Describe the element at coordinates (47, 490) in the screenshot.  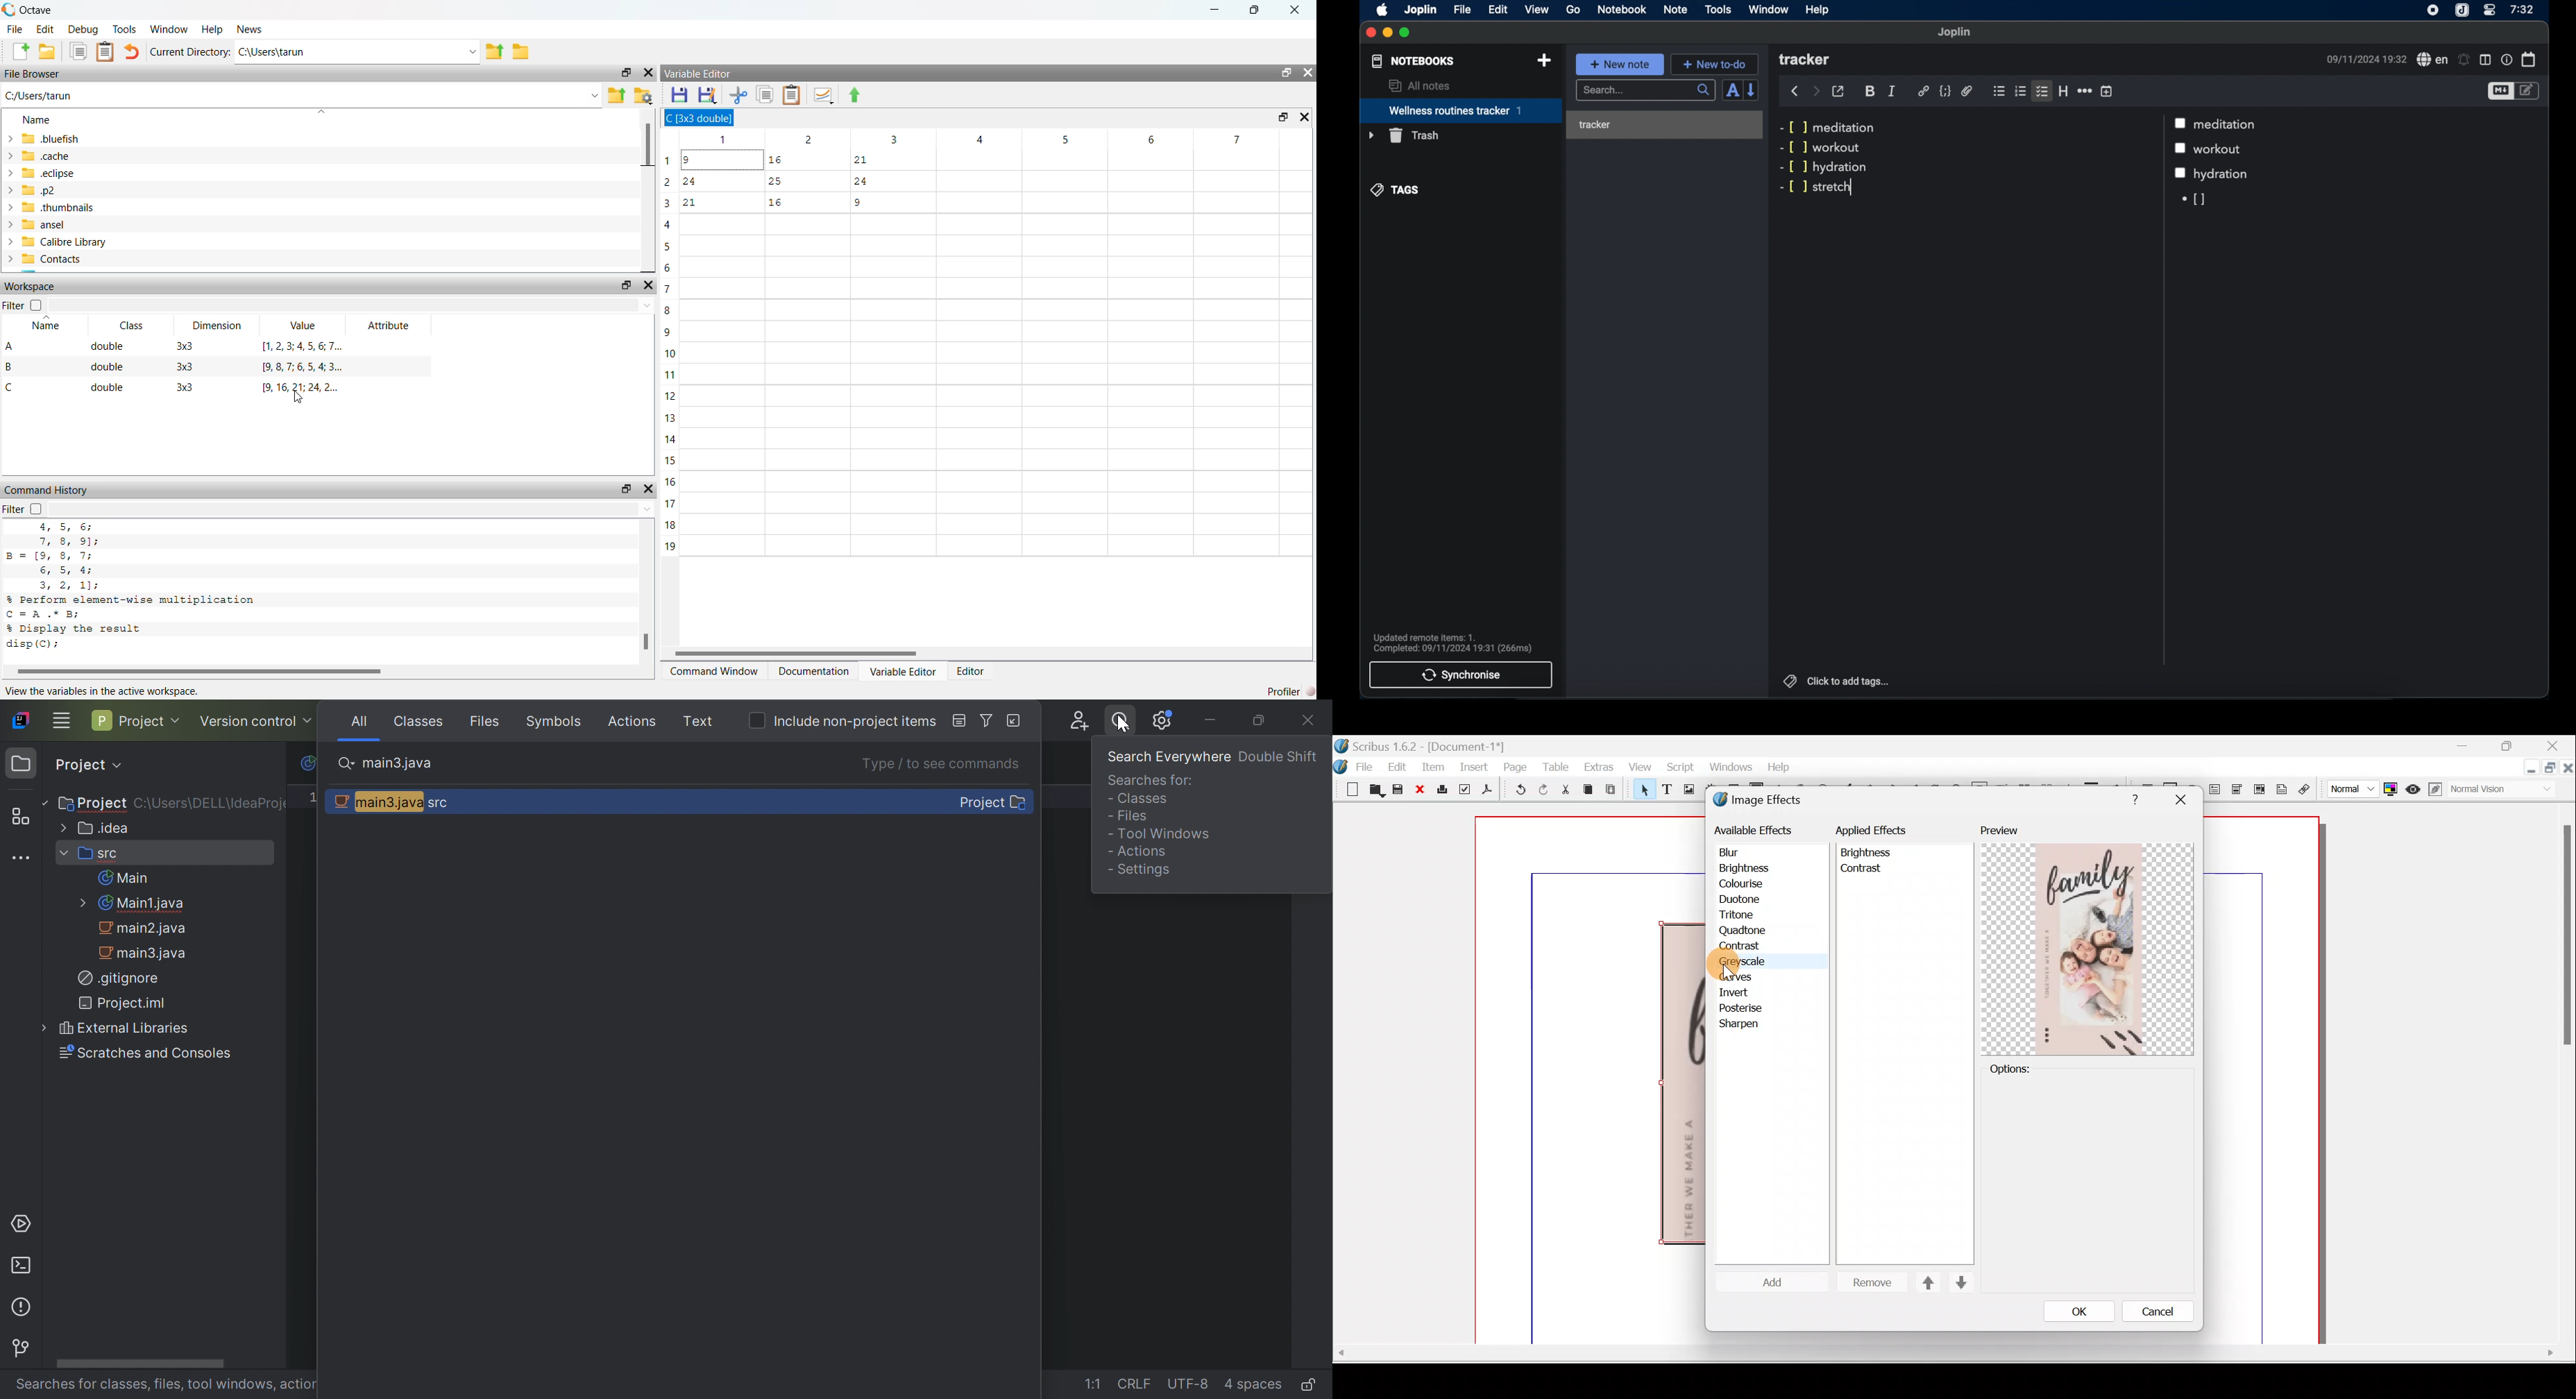
I see `Command History` at that location.